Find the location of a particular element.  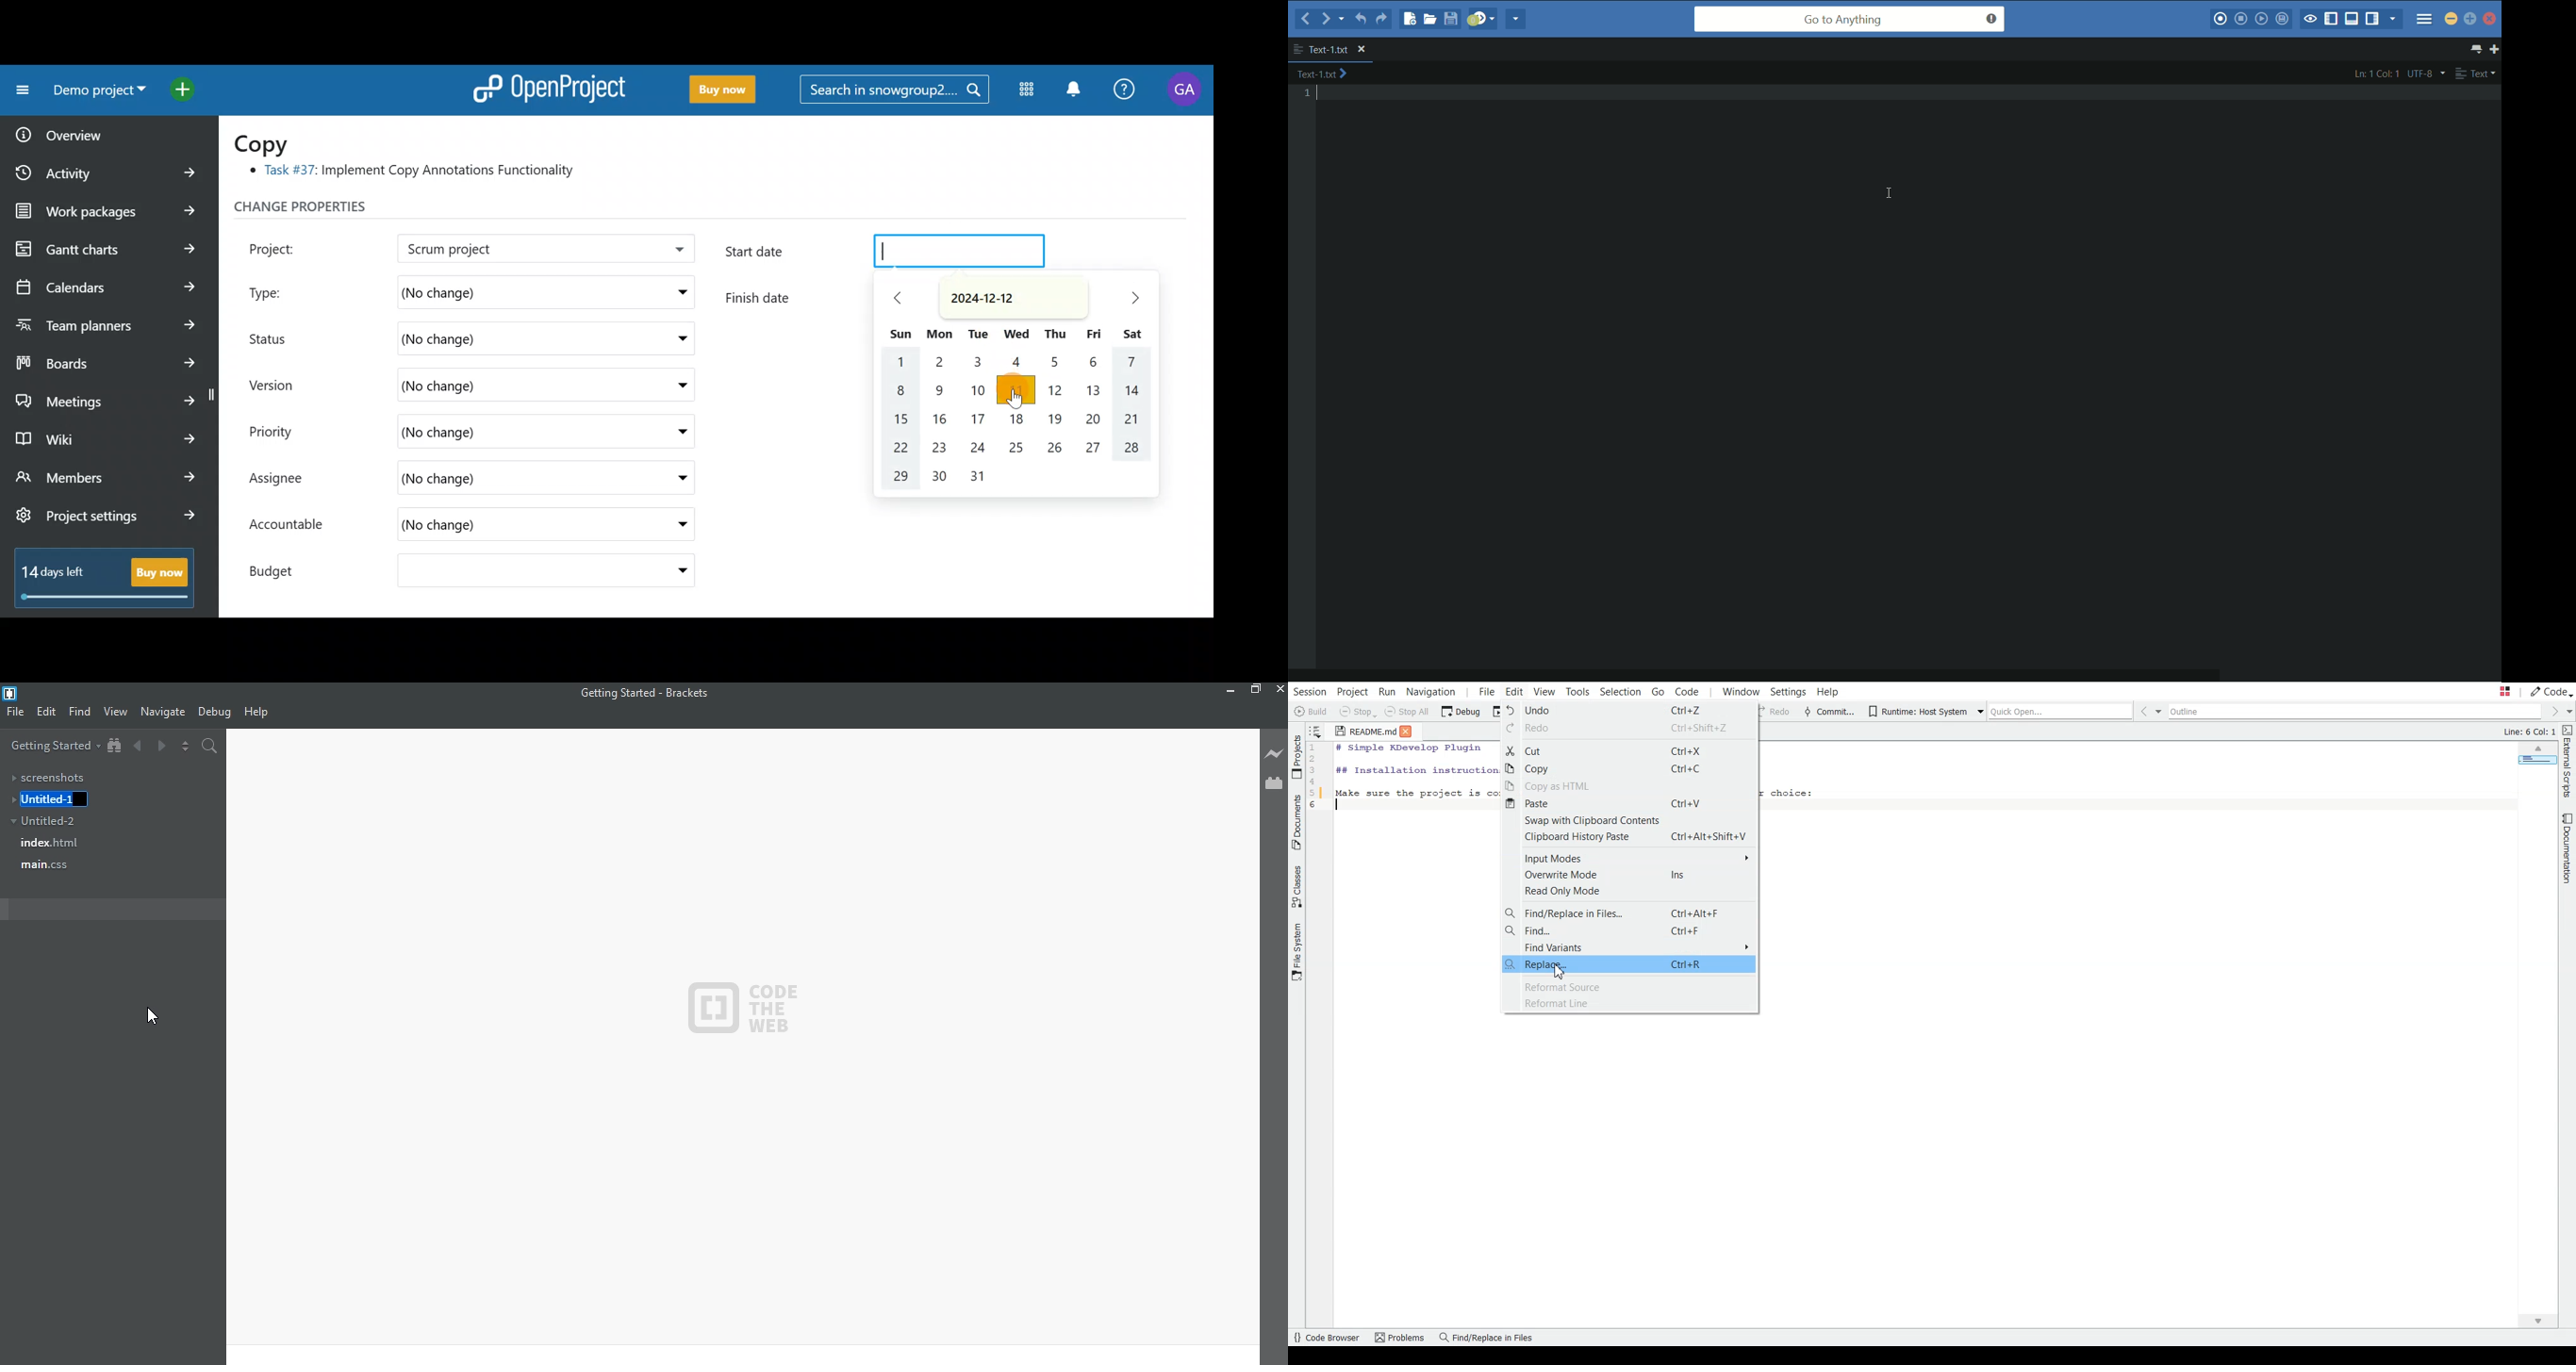

record macro is located at coordinates (2220, 20).